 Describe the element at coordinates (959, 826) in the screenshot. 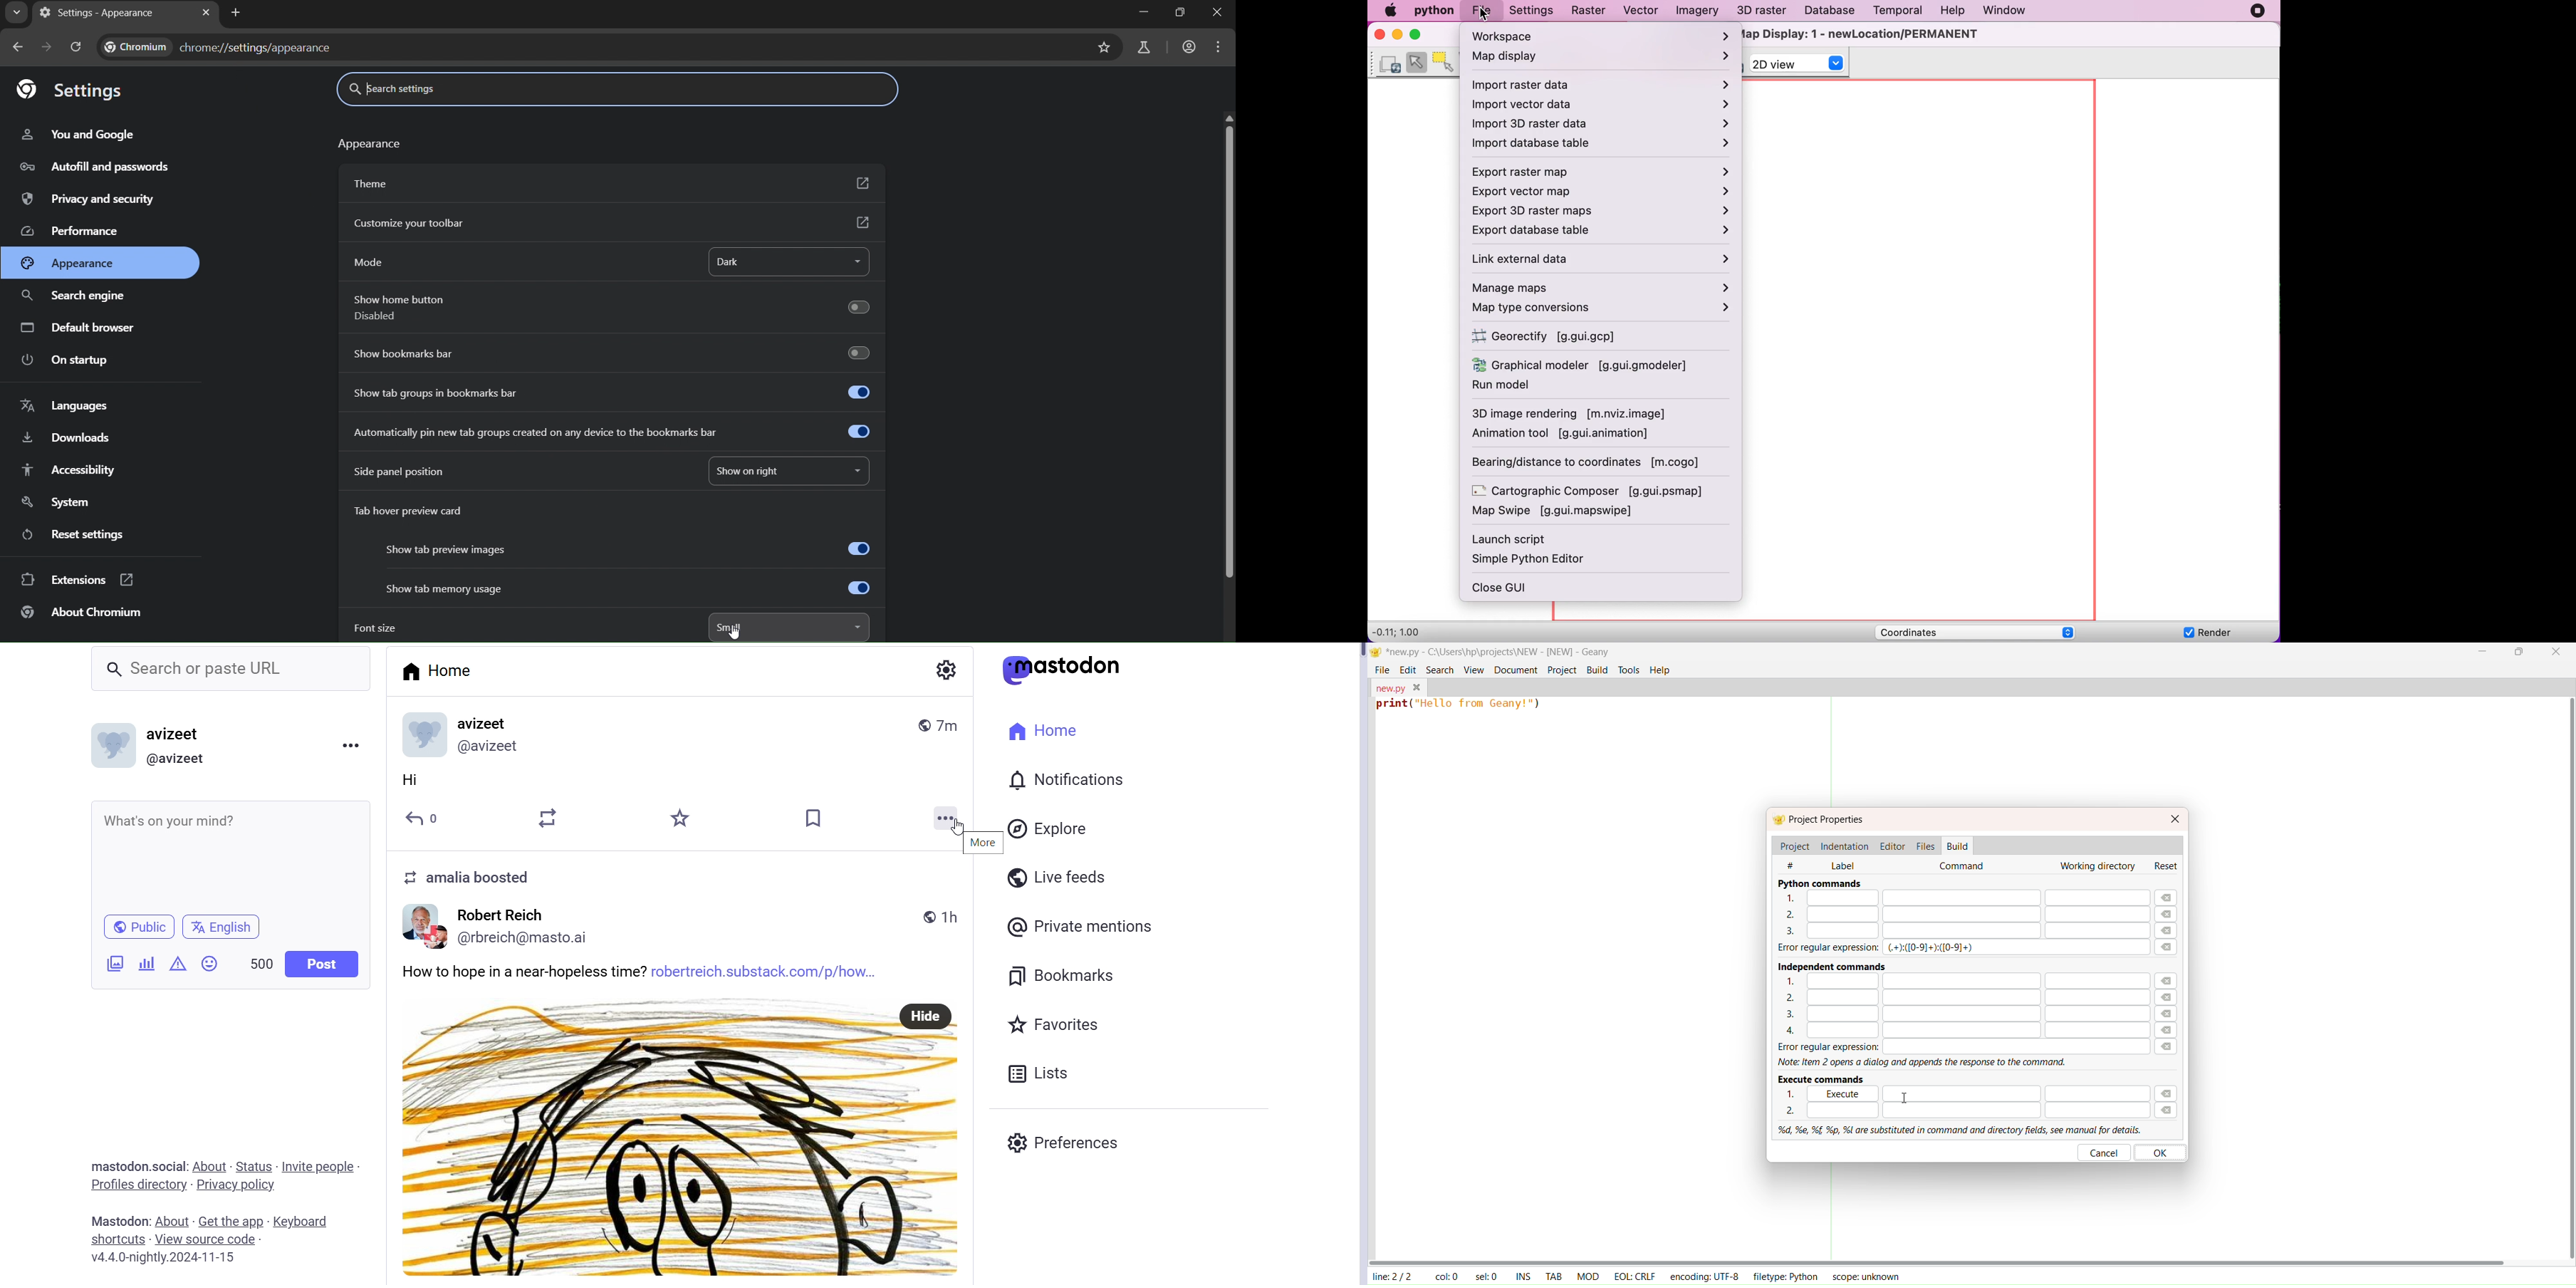

I see `Cursor` at that location.